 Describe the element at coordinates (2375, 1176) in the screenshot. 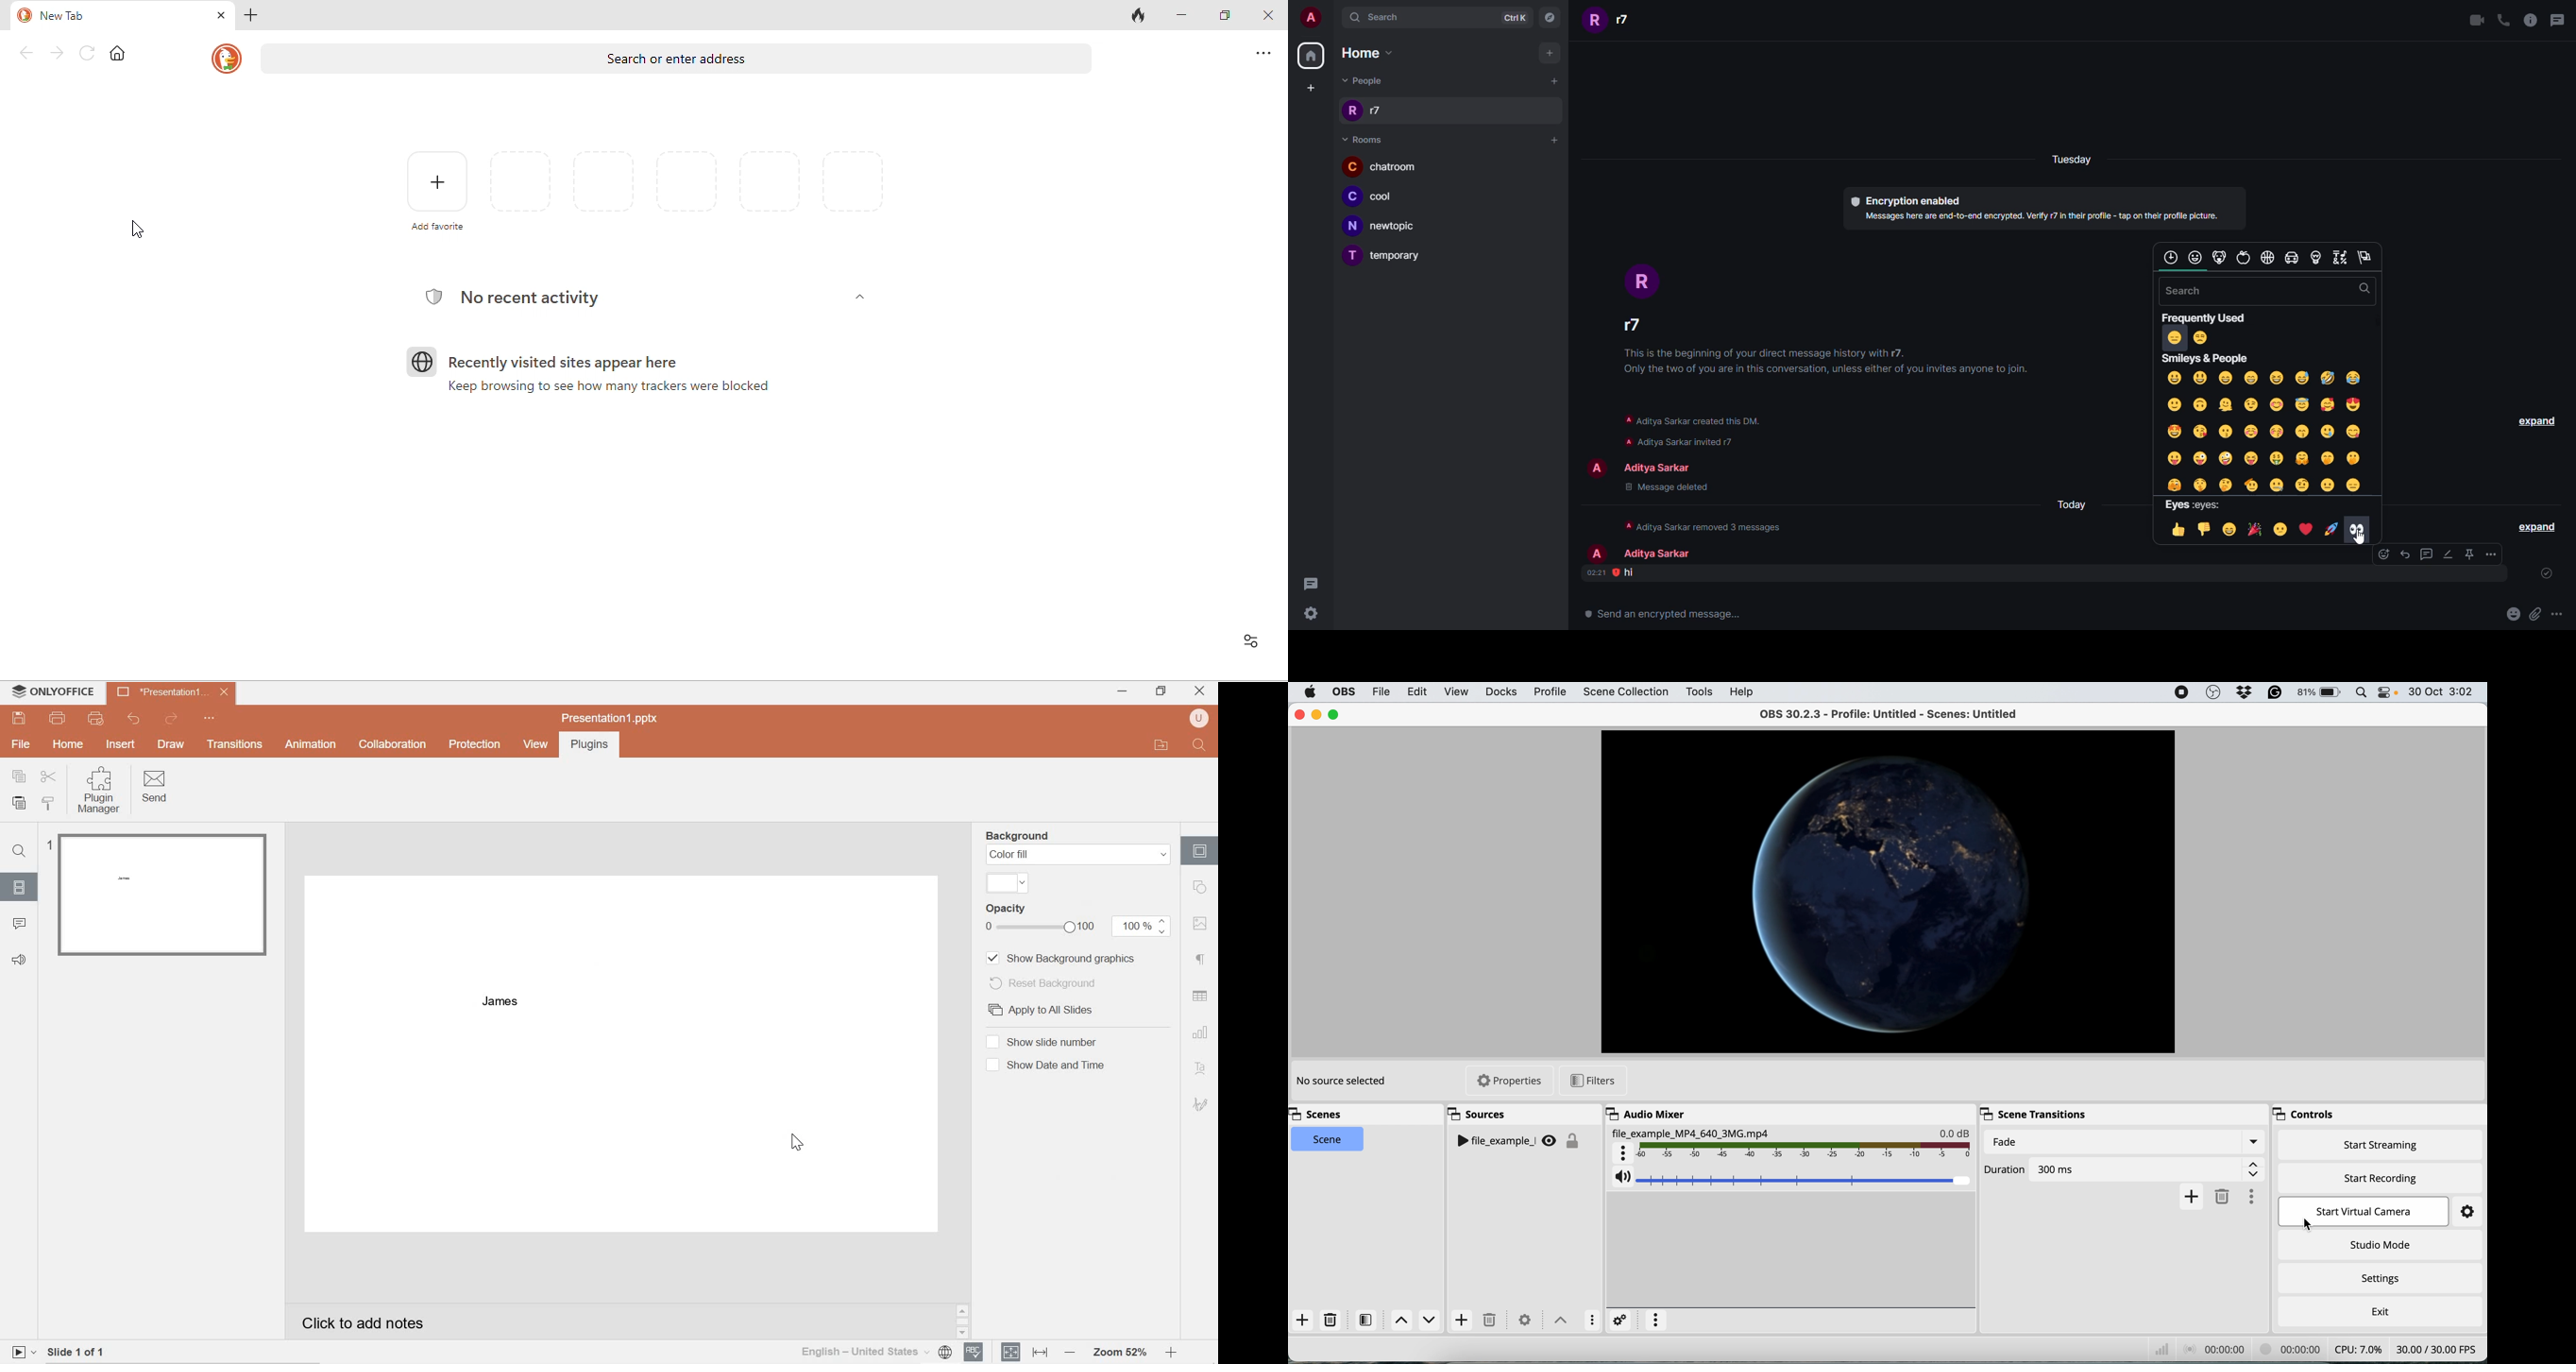

I see `start recording` at that location.